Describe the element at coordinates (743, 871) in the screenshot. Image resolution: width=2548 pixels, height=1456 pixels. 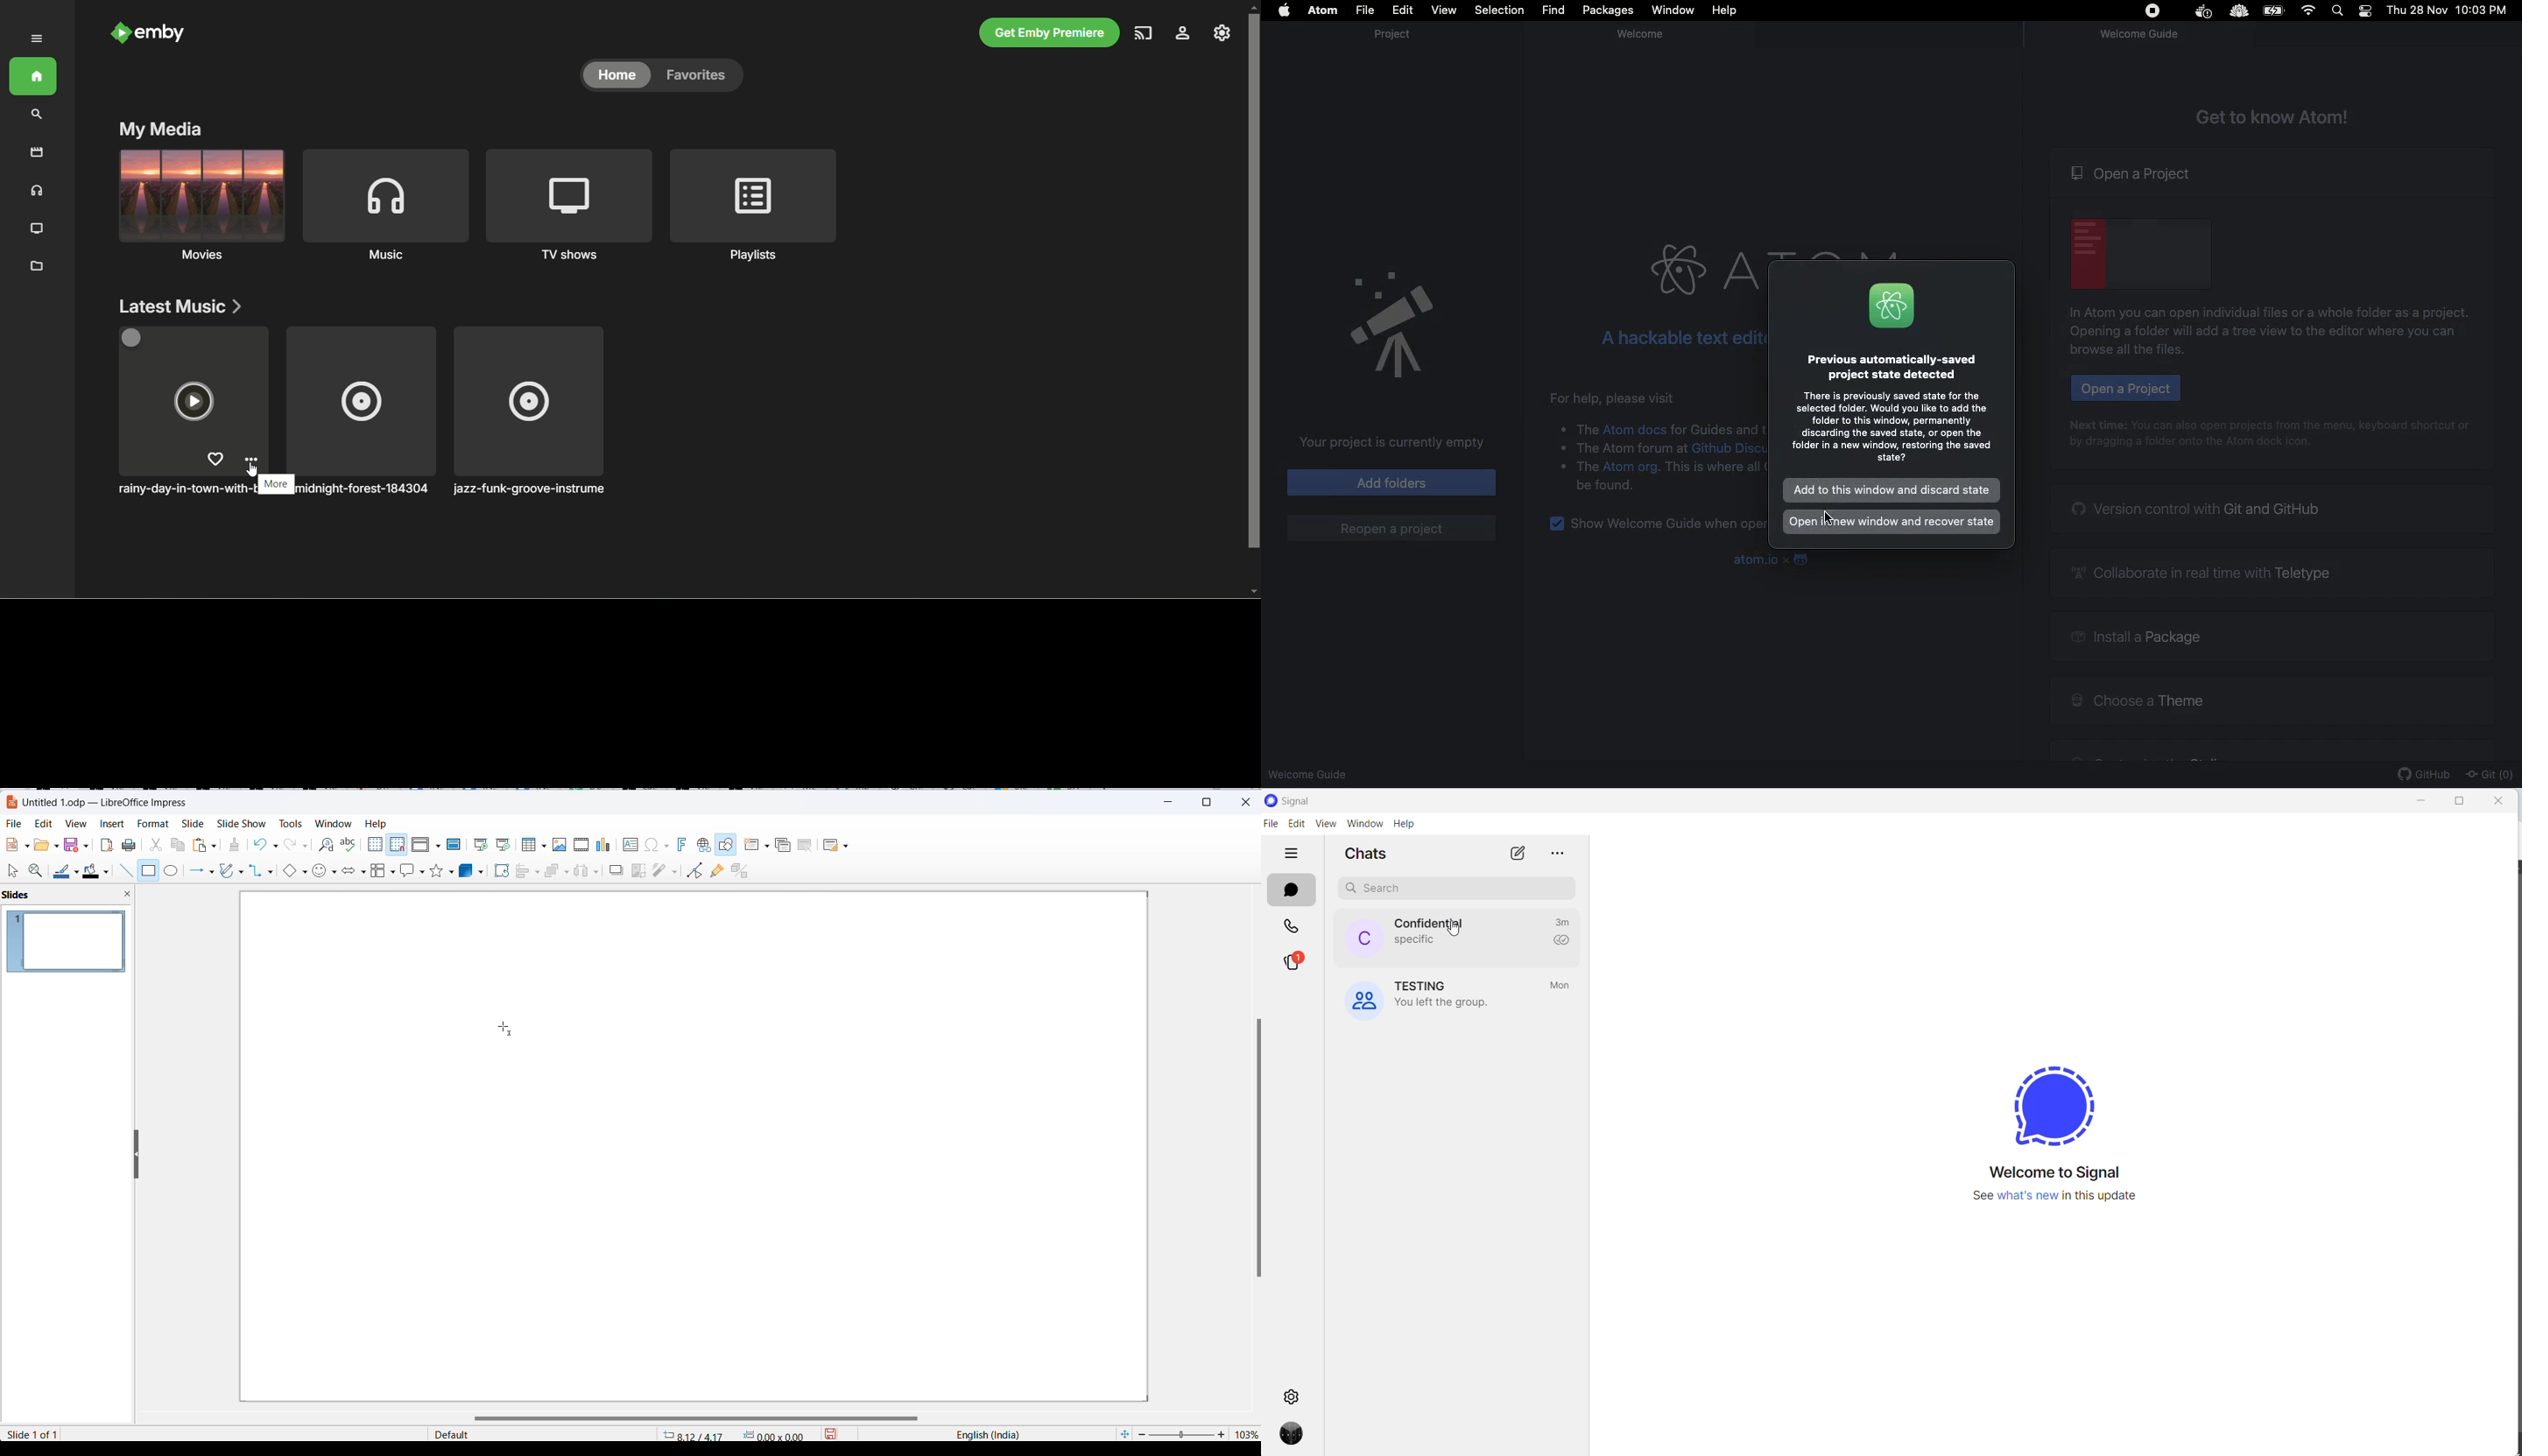
I see `Toggle extrusion` at that location.